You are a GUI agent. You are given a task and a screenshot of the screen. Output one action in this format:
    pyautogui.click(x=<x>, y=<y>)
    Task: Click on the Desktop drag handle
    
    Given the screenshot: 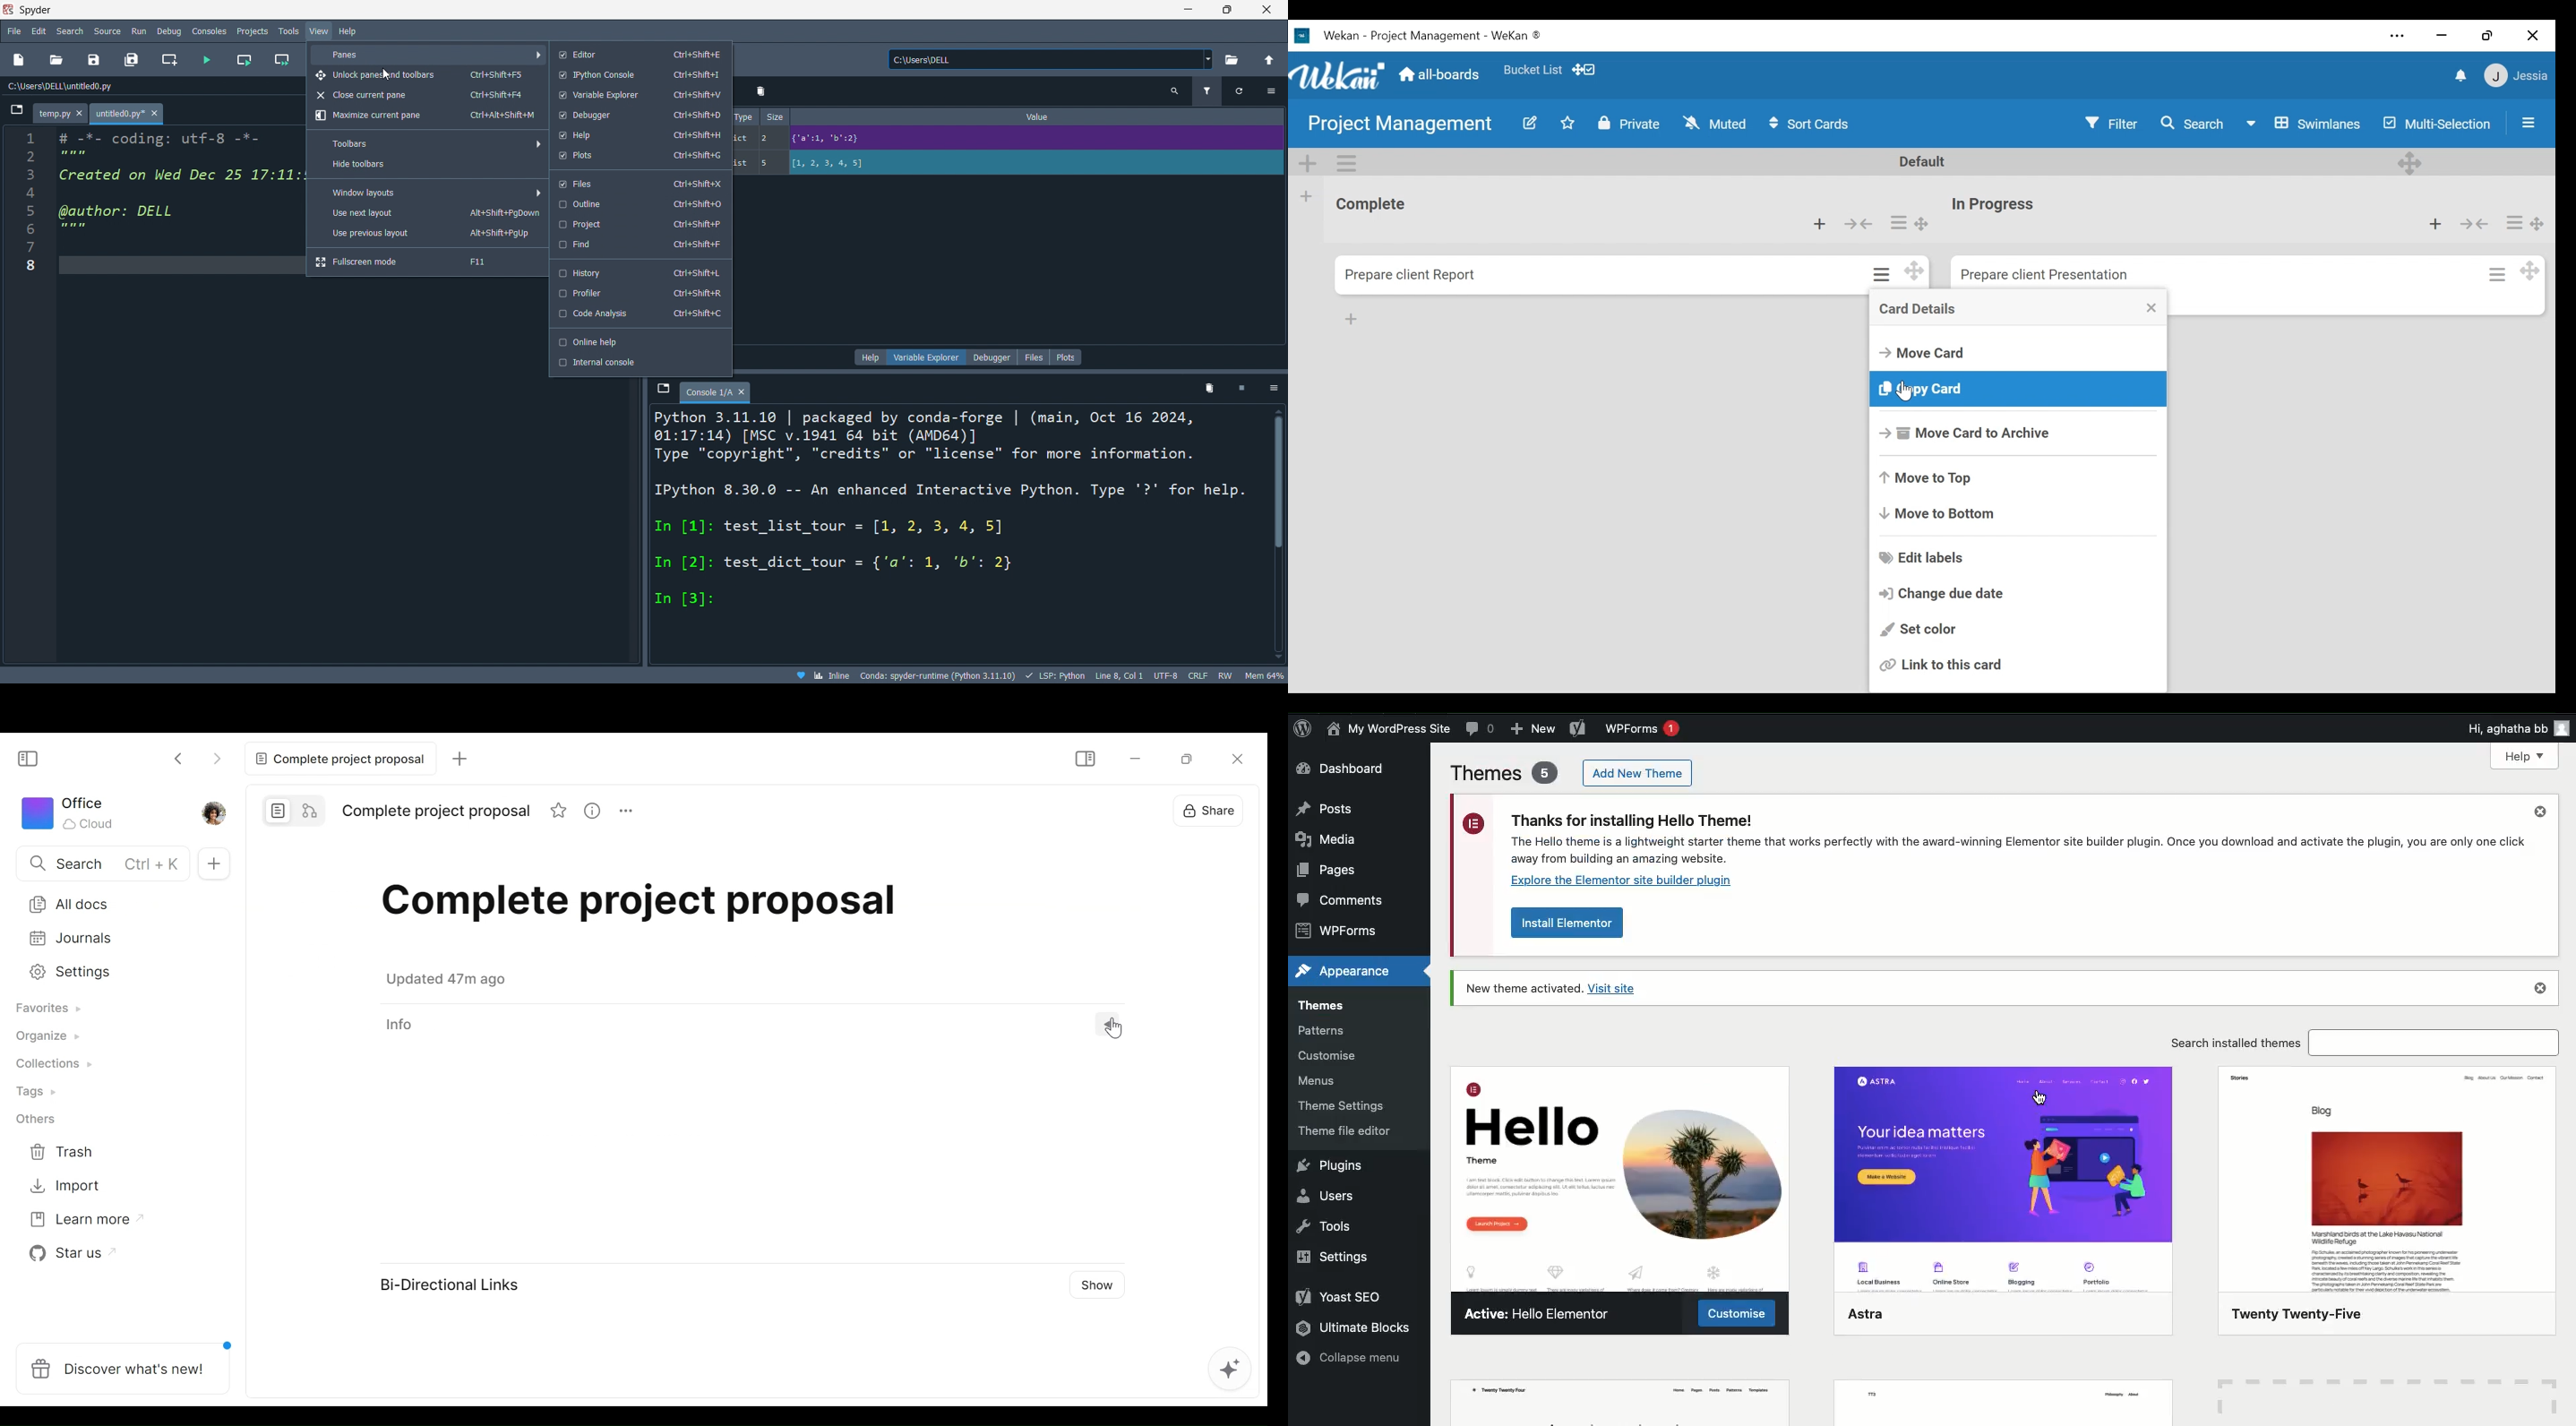 What is the action you would take?
    pyautogui.click(x=2529, y=271)
    